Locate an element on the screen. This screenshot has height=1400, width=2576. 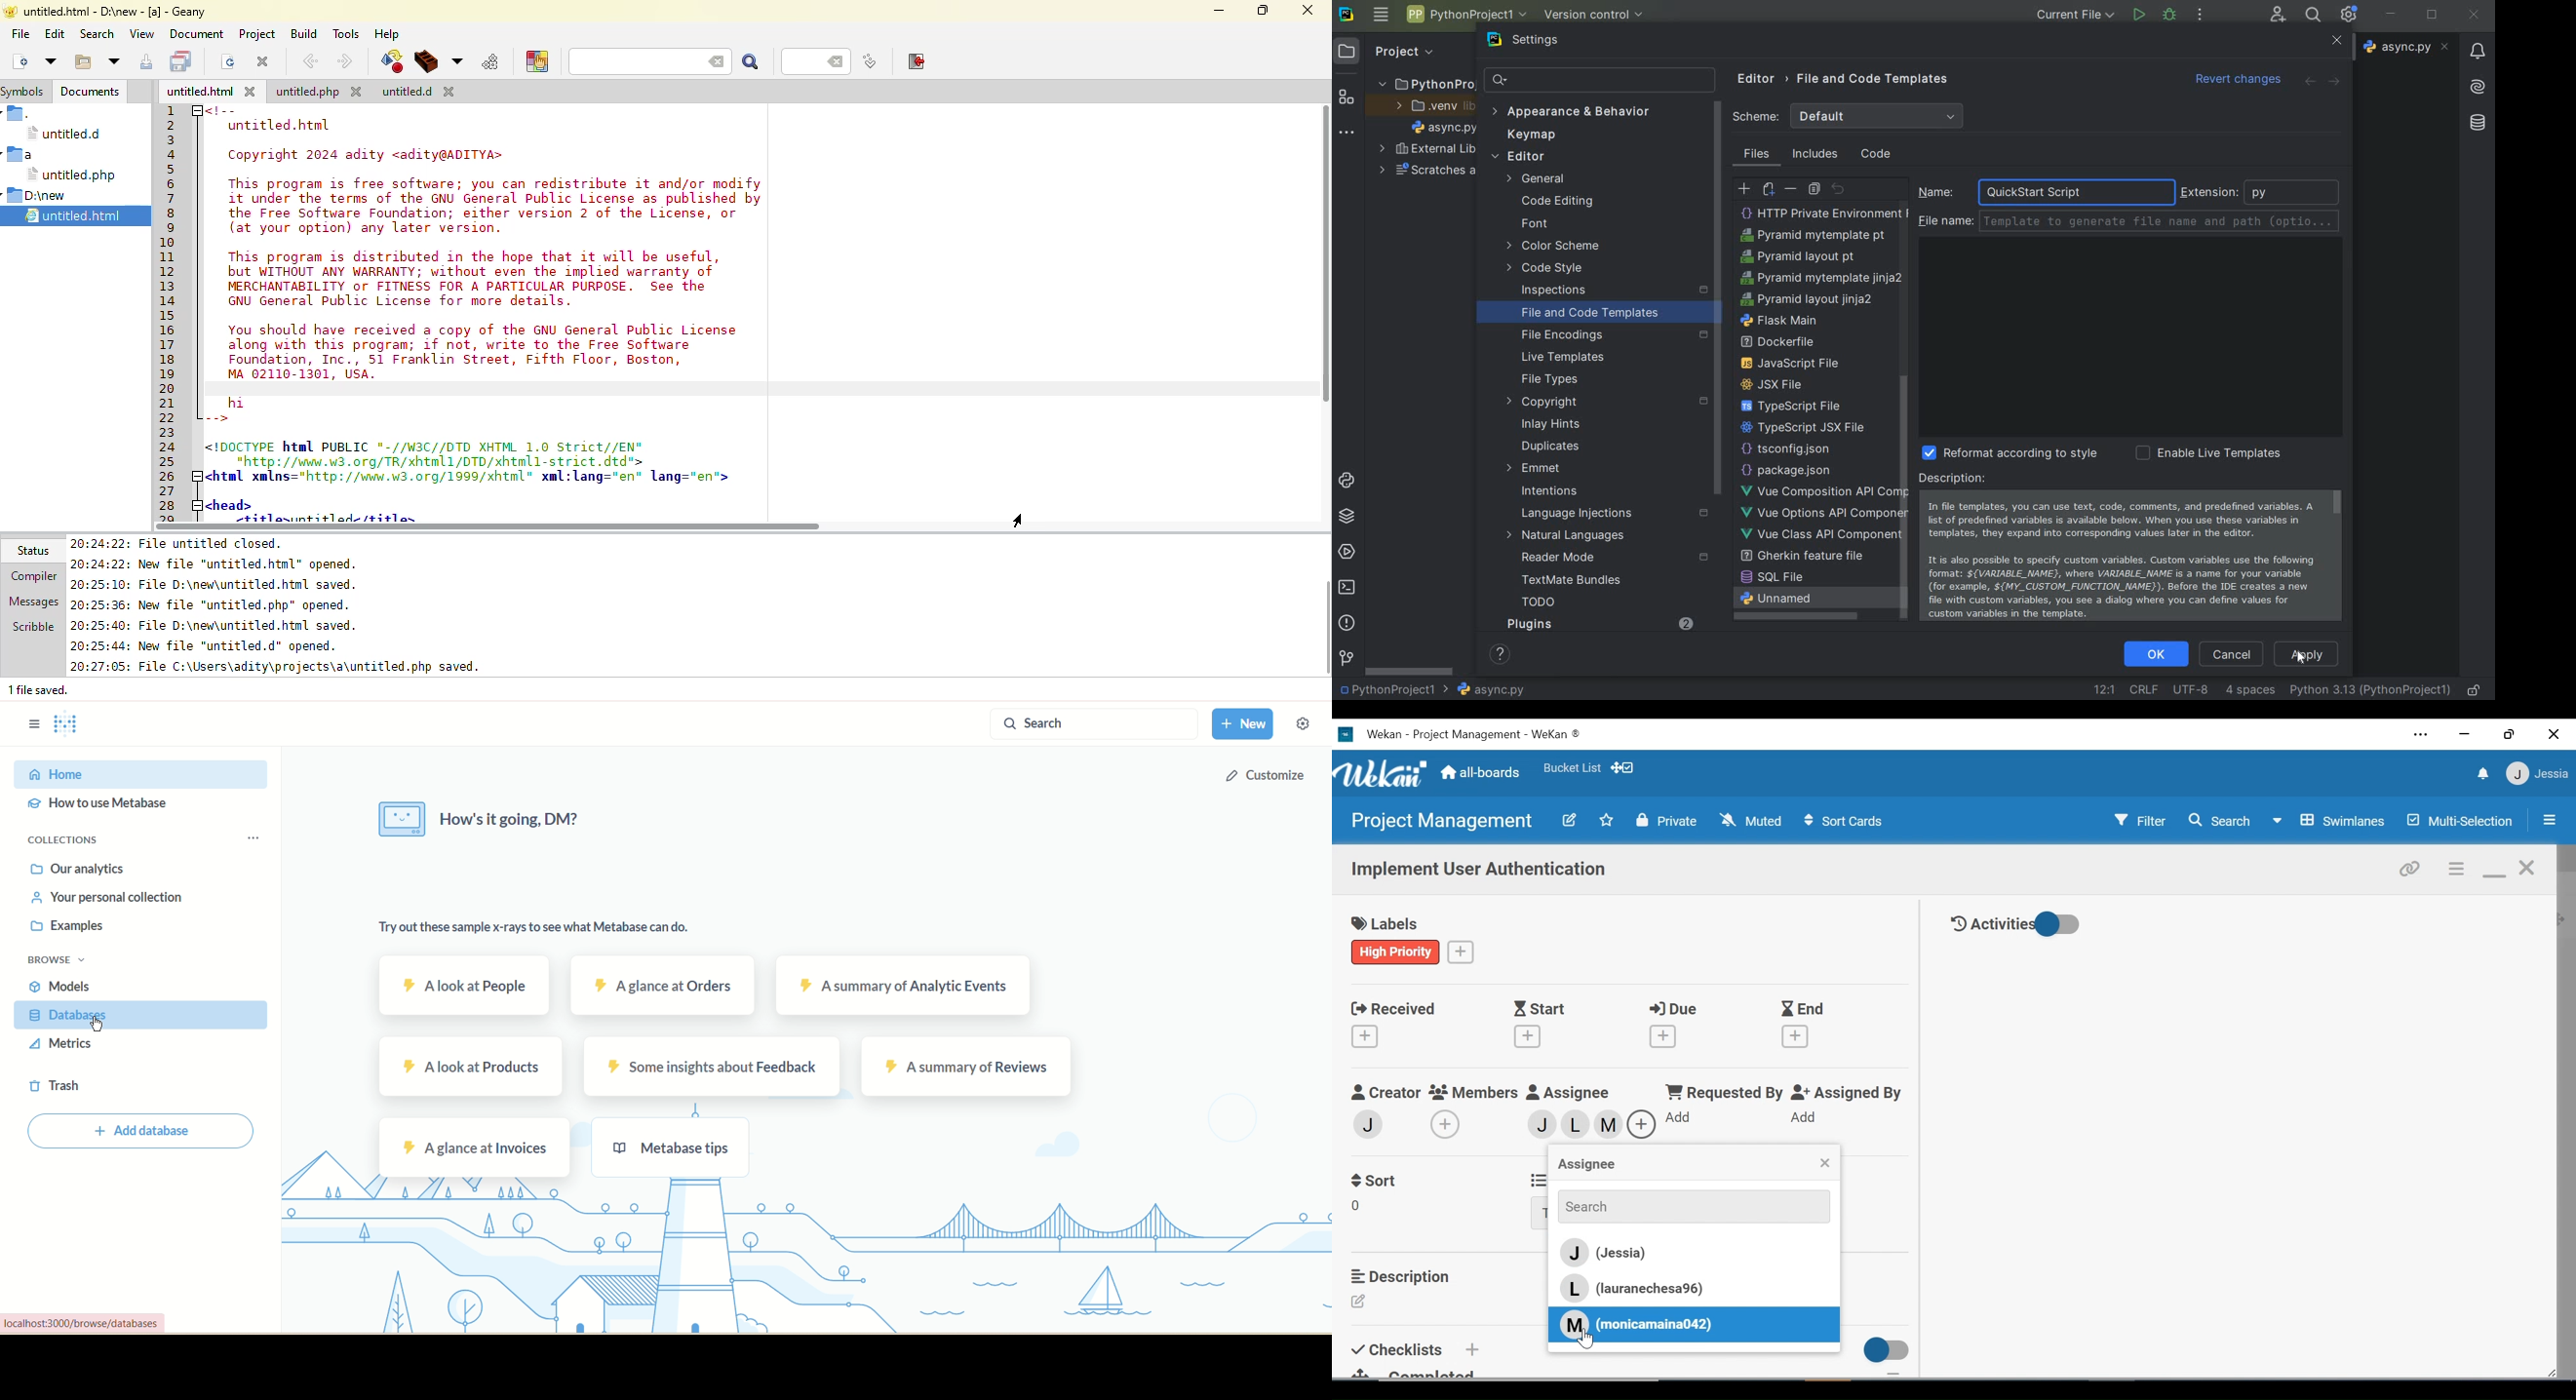
debug is located at coordinates (2169, 15).